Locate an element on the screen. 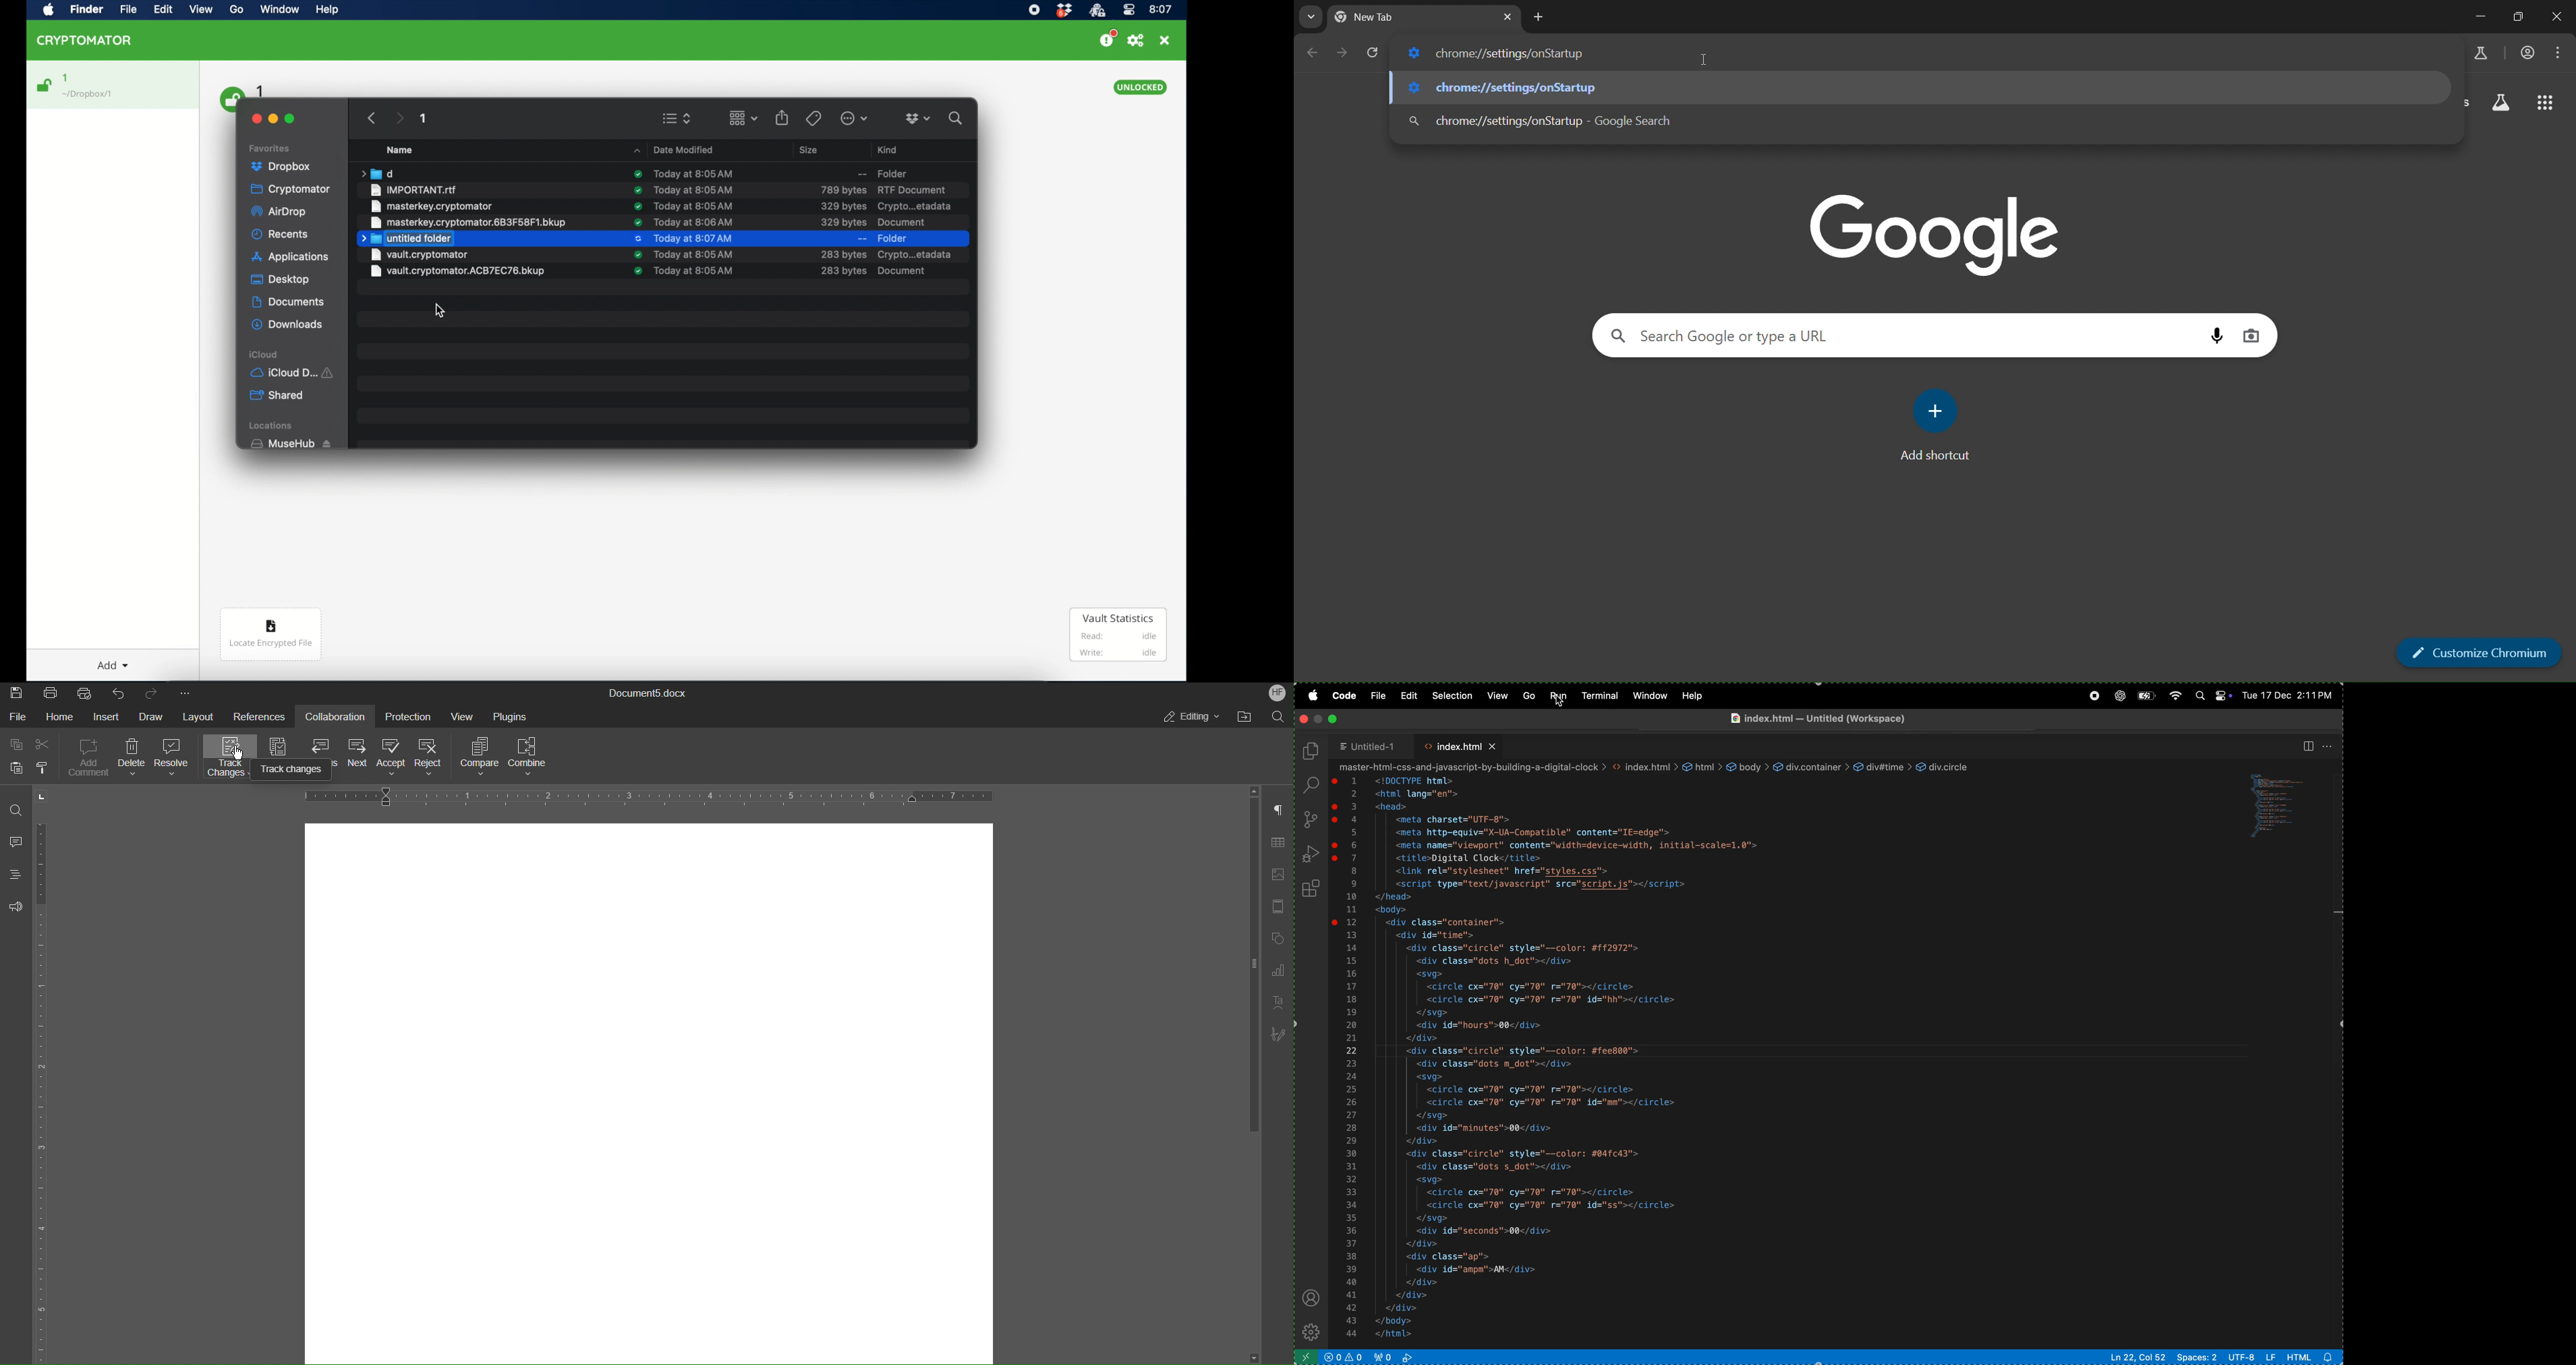  ize is located at coordinates (843, 255).